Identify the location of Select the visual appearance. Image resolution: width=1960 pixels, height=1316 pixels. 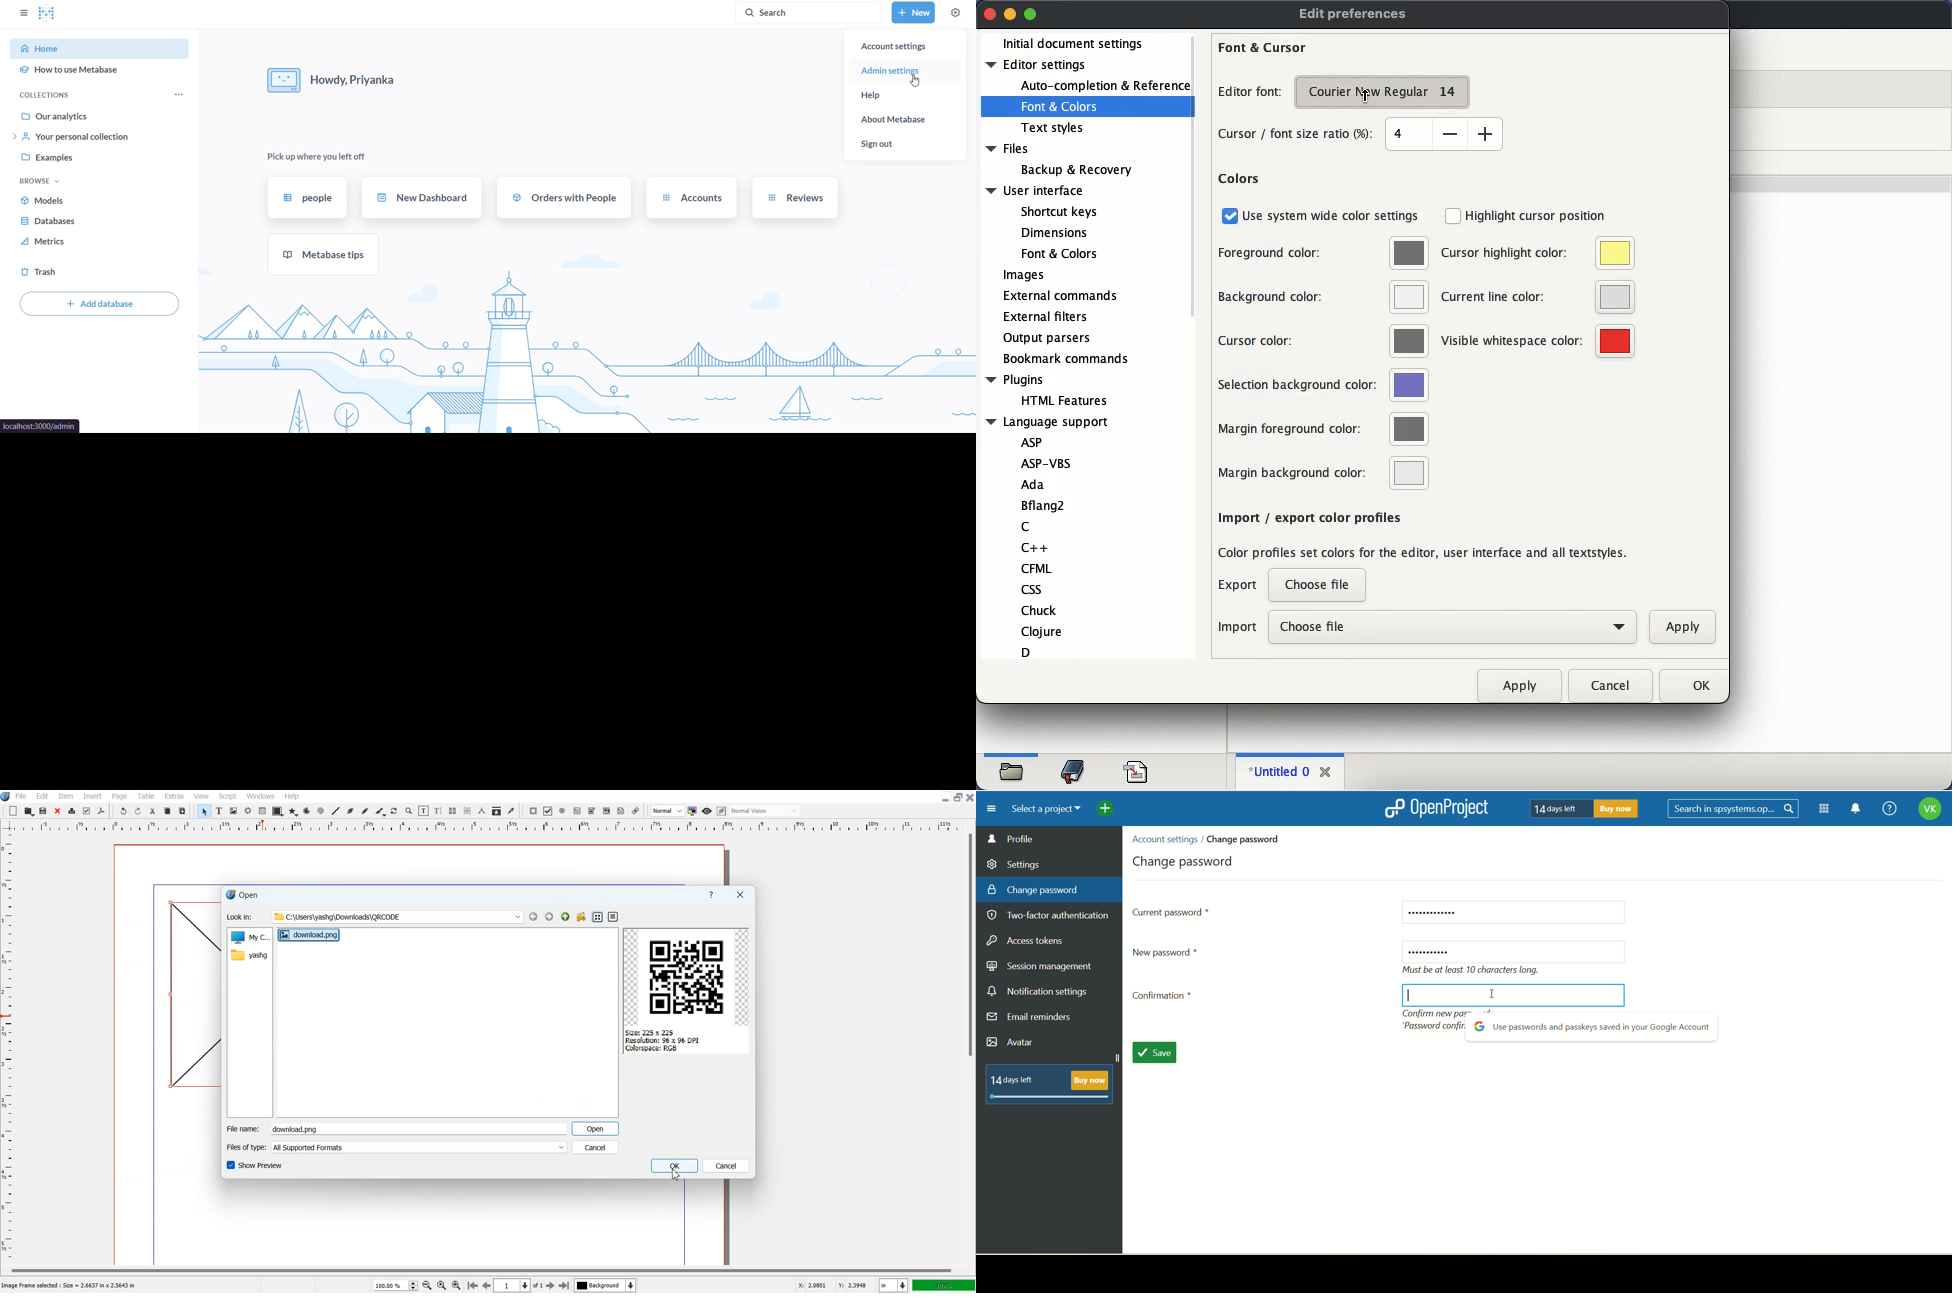
(766, 811).